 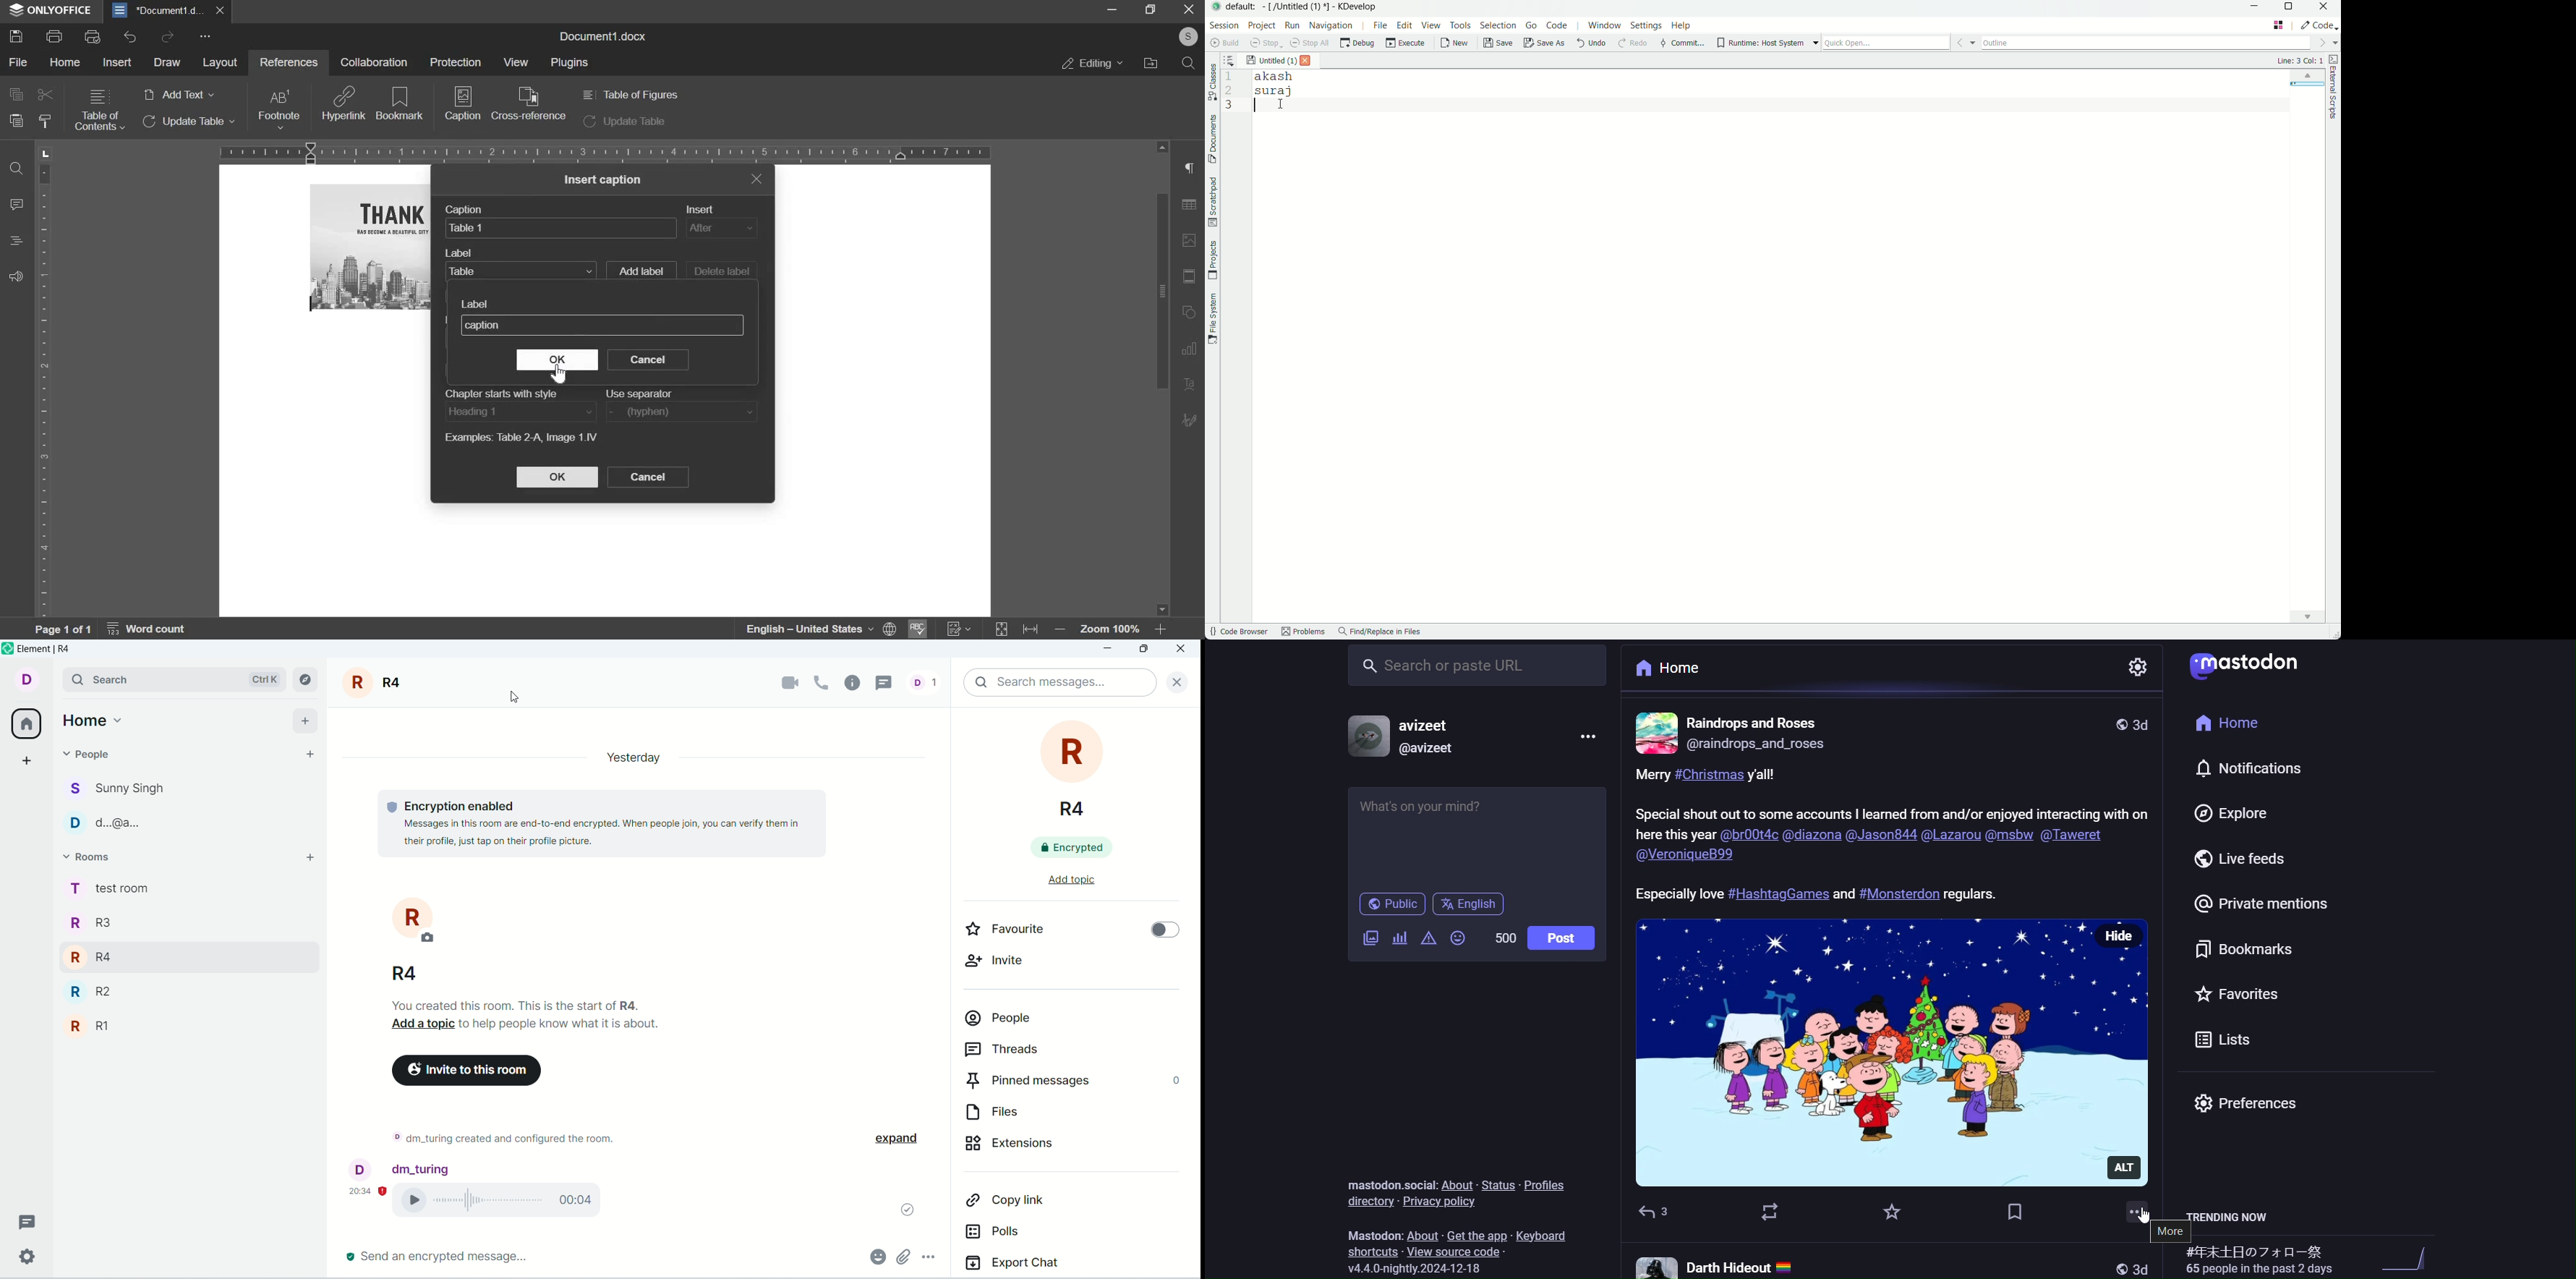 I want to click on more, so click(x=2172, y=1233).